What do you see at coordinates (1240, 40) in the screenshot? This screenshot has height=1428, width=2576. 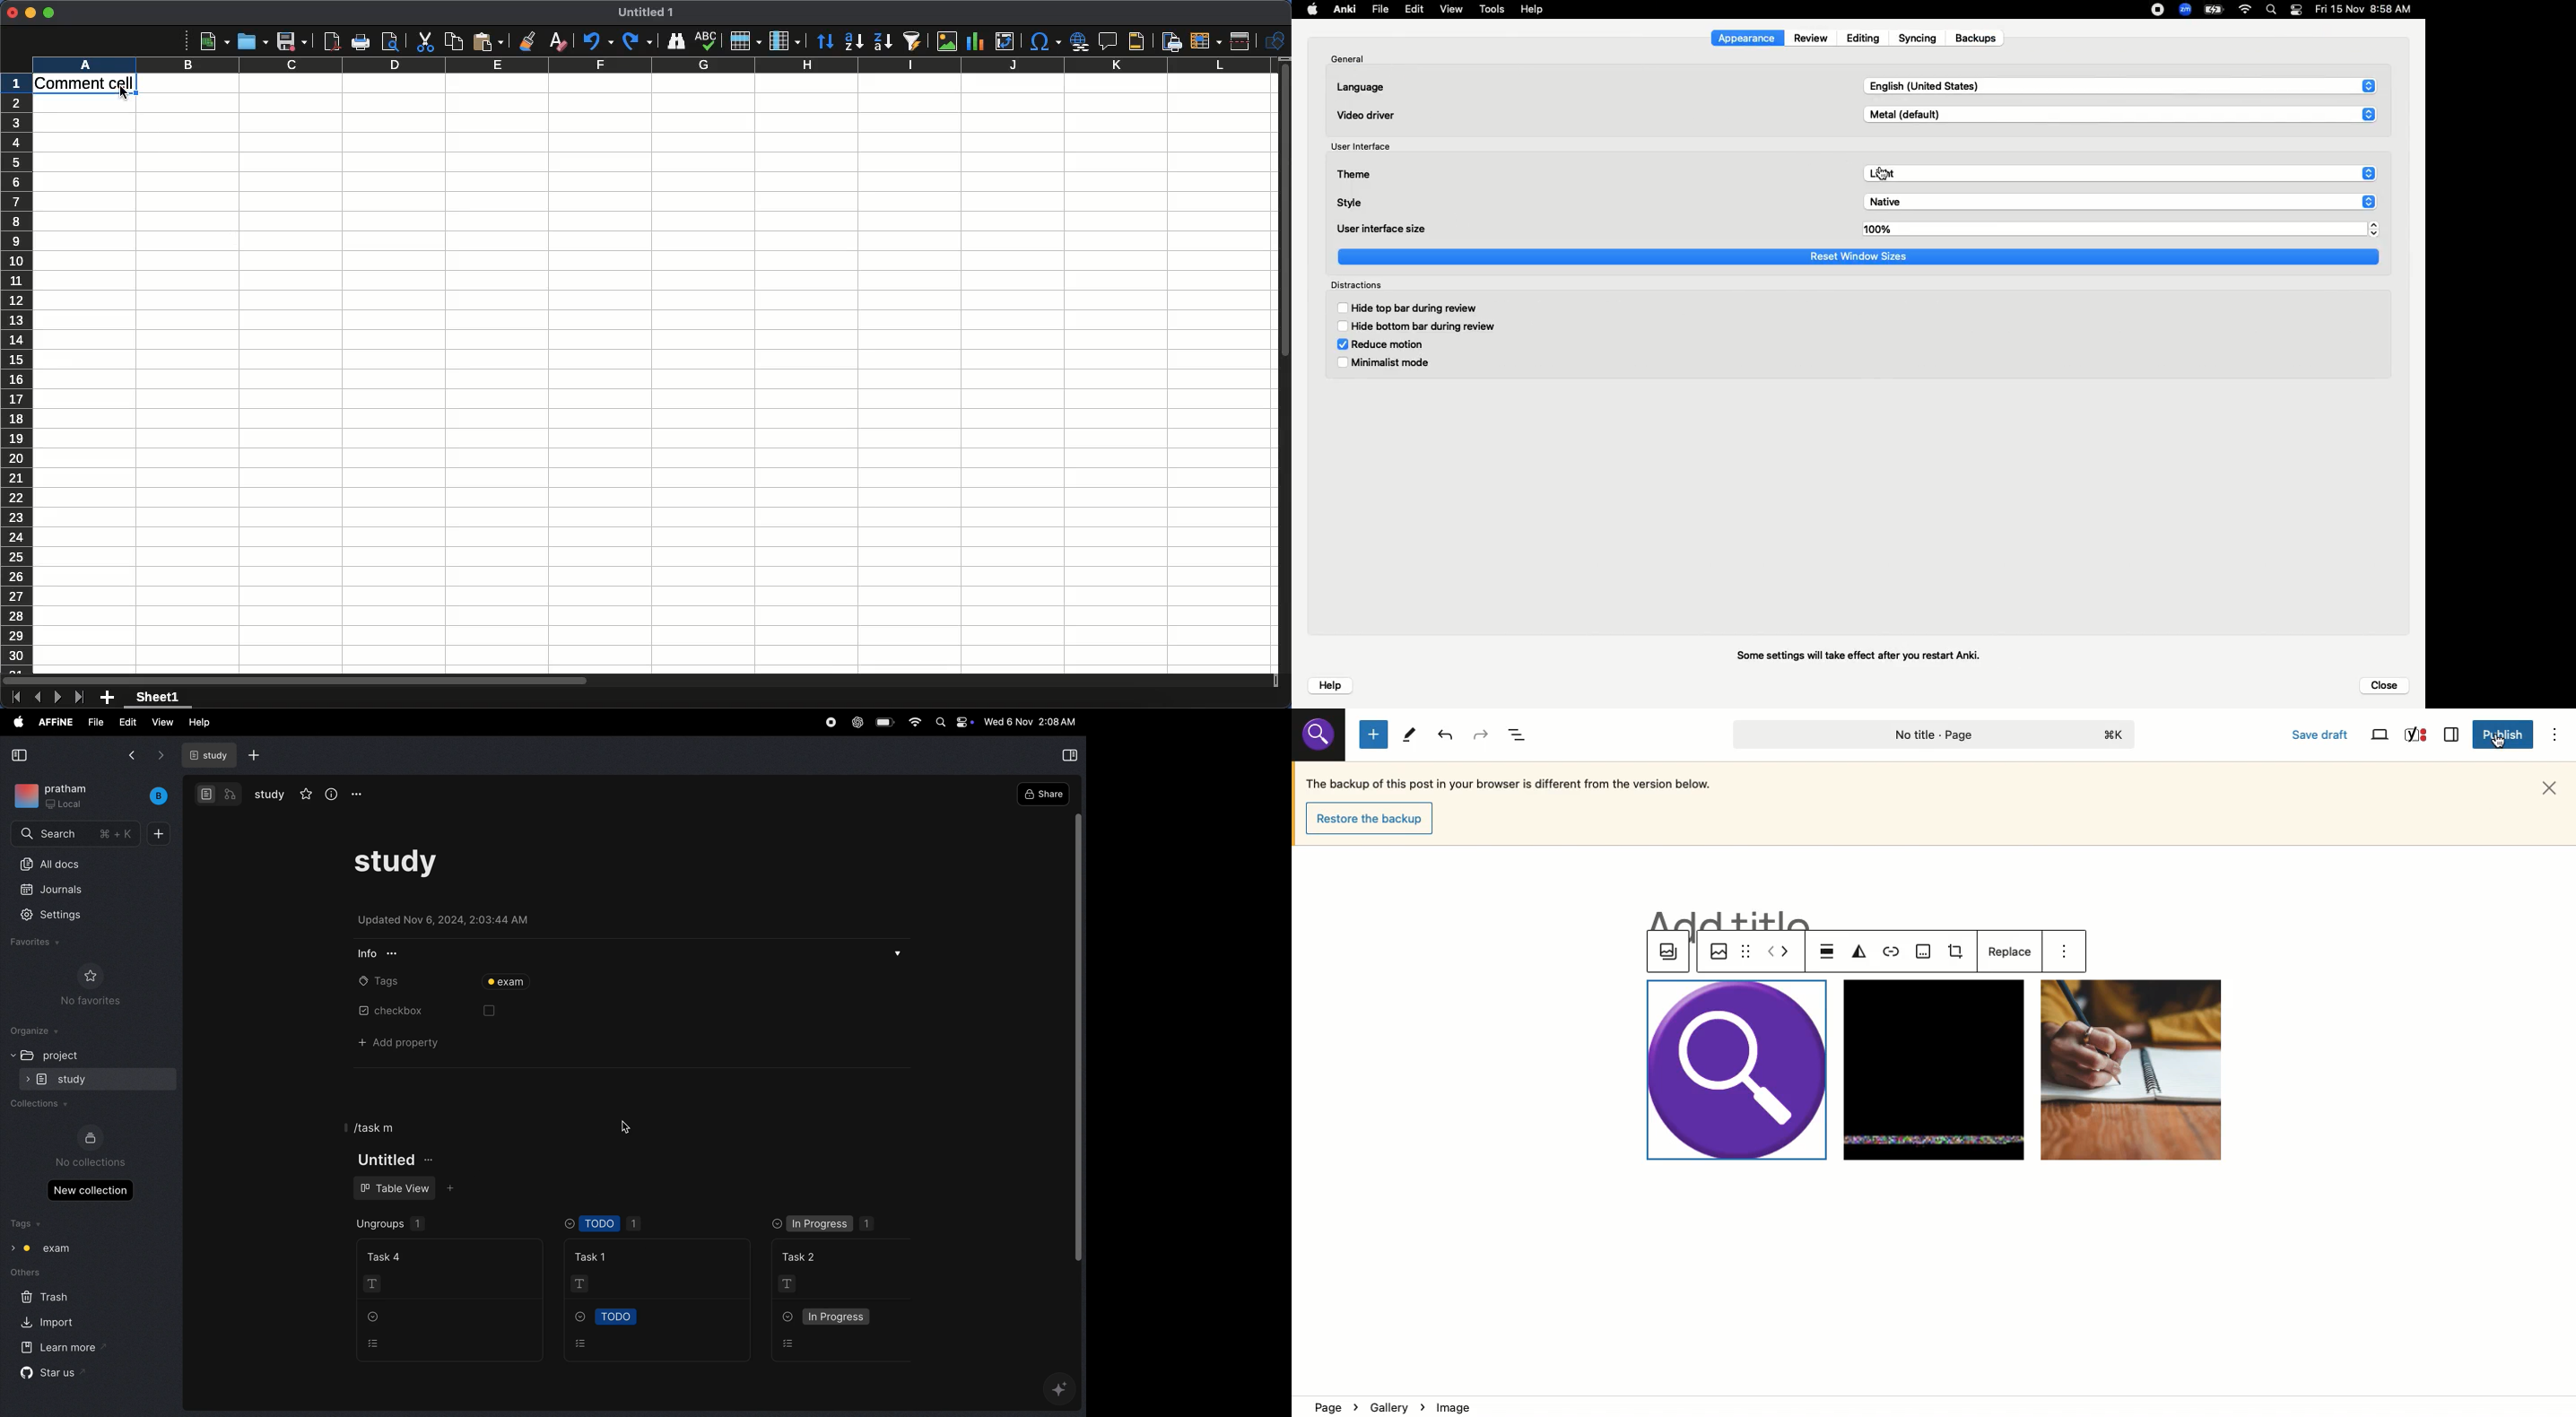 I see `Split window` at bounding box center [1240, 40].